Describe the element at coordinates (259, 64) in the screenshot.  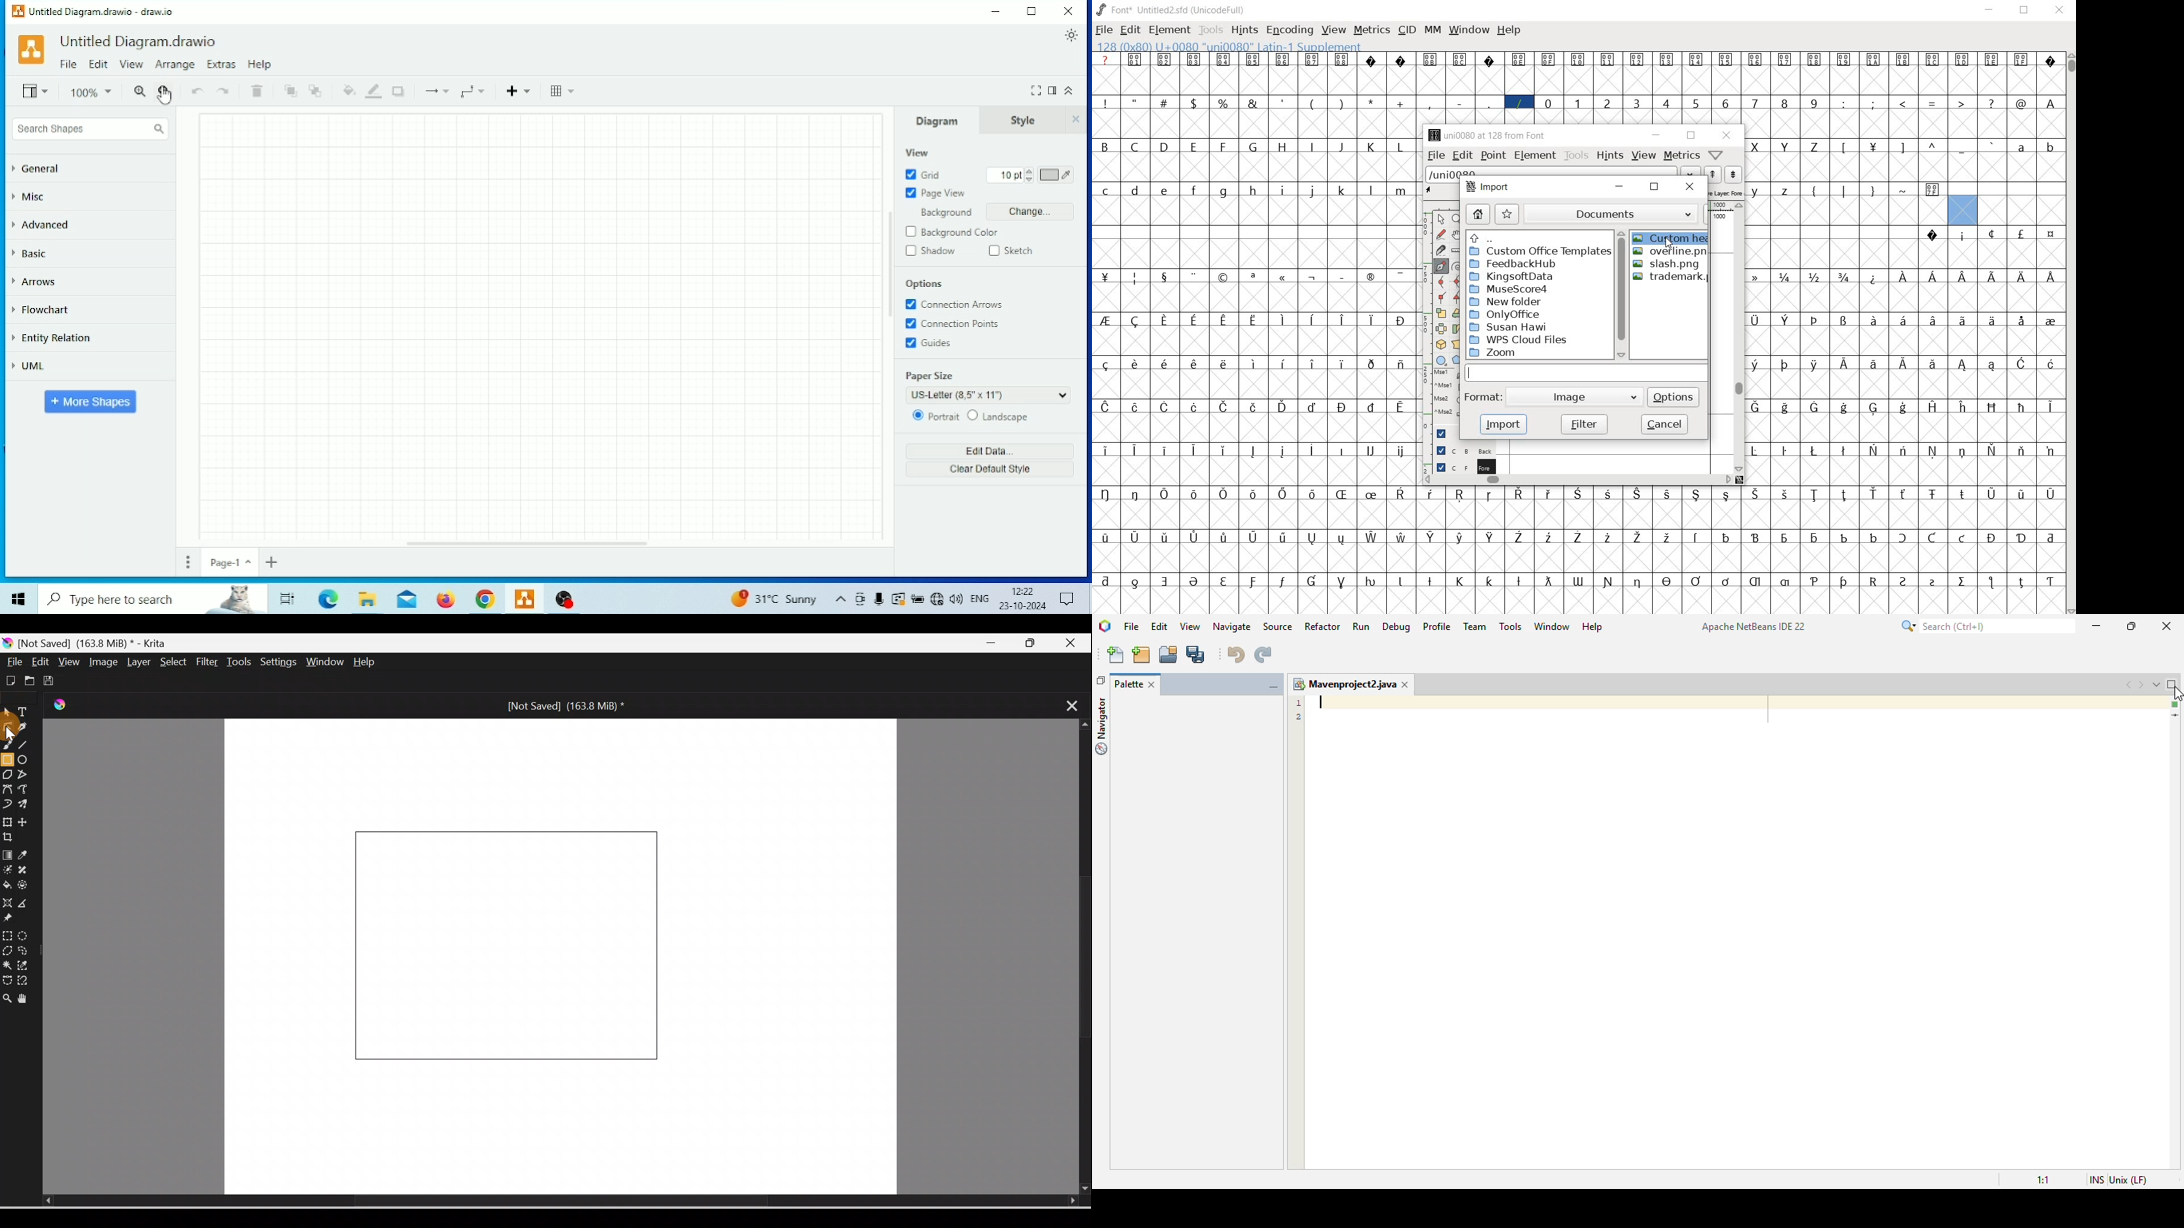
I see `Help` at that location.